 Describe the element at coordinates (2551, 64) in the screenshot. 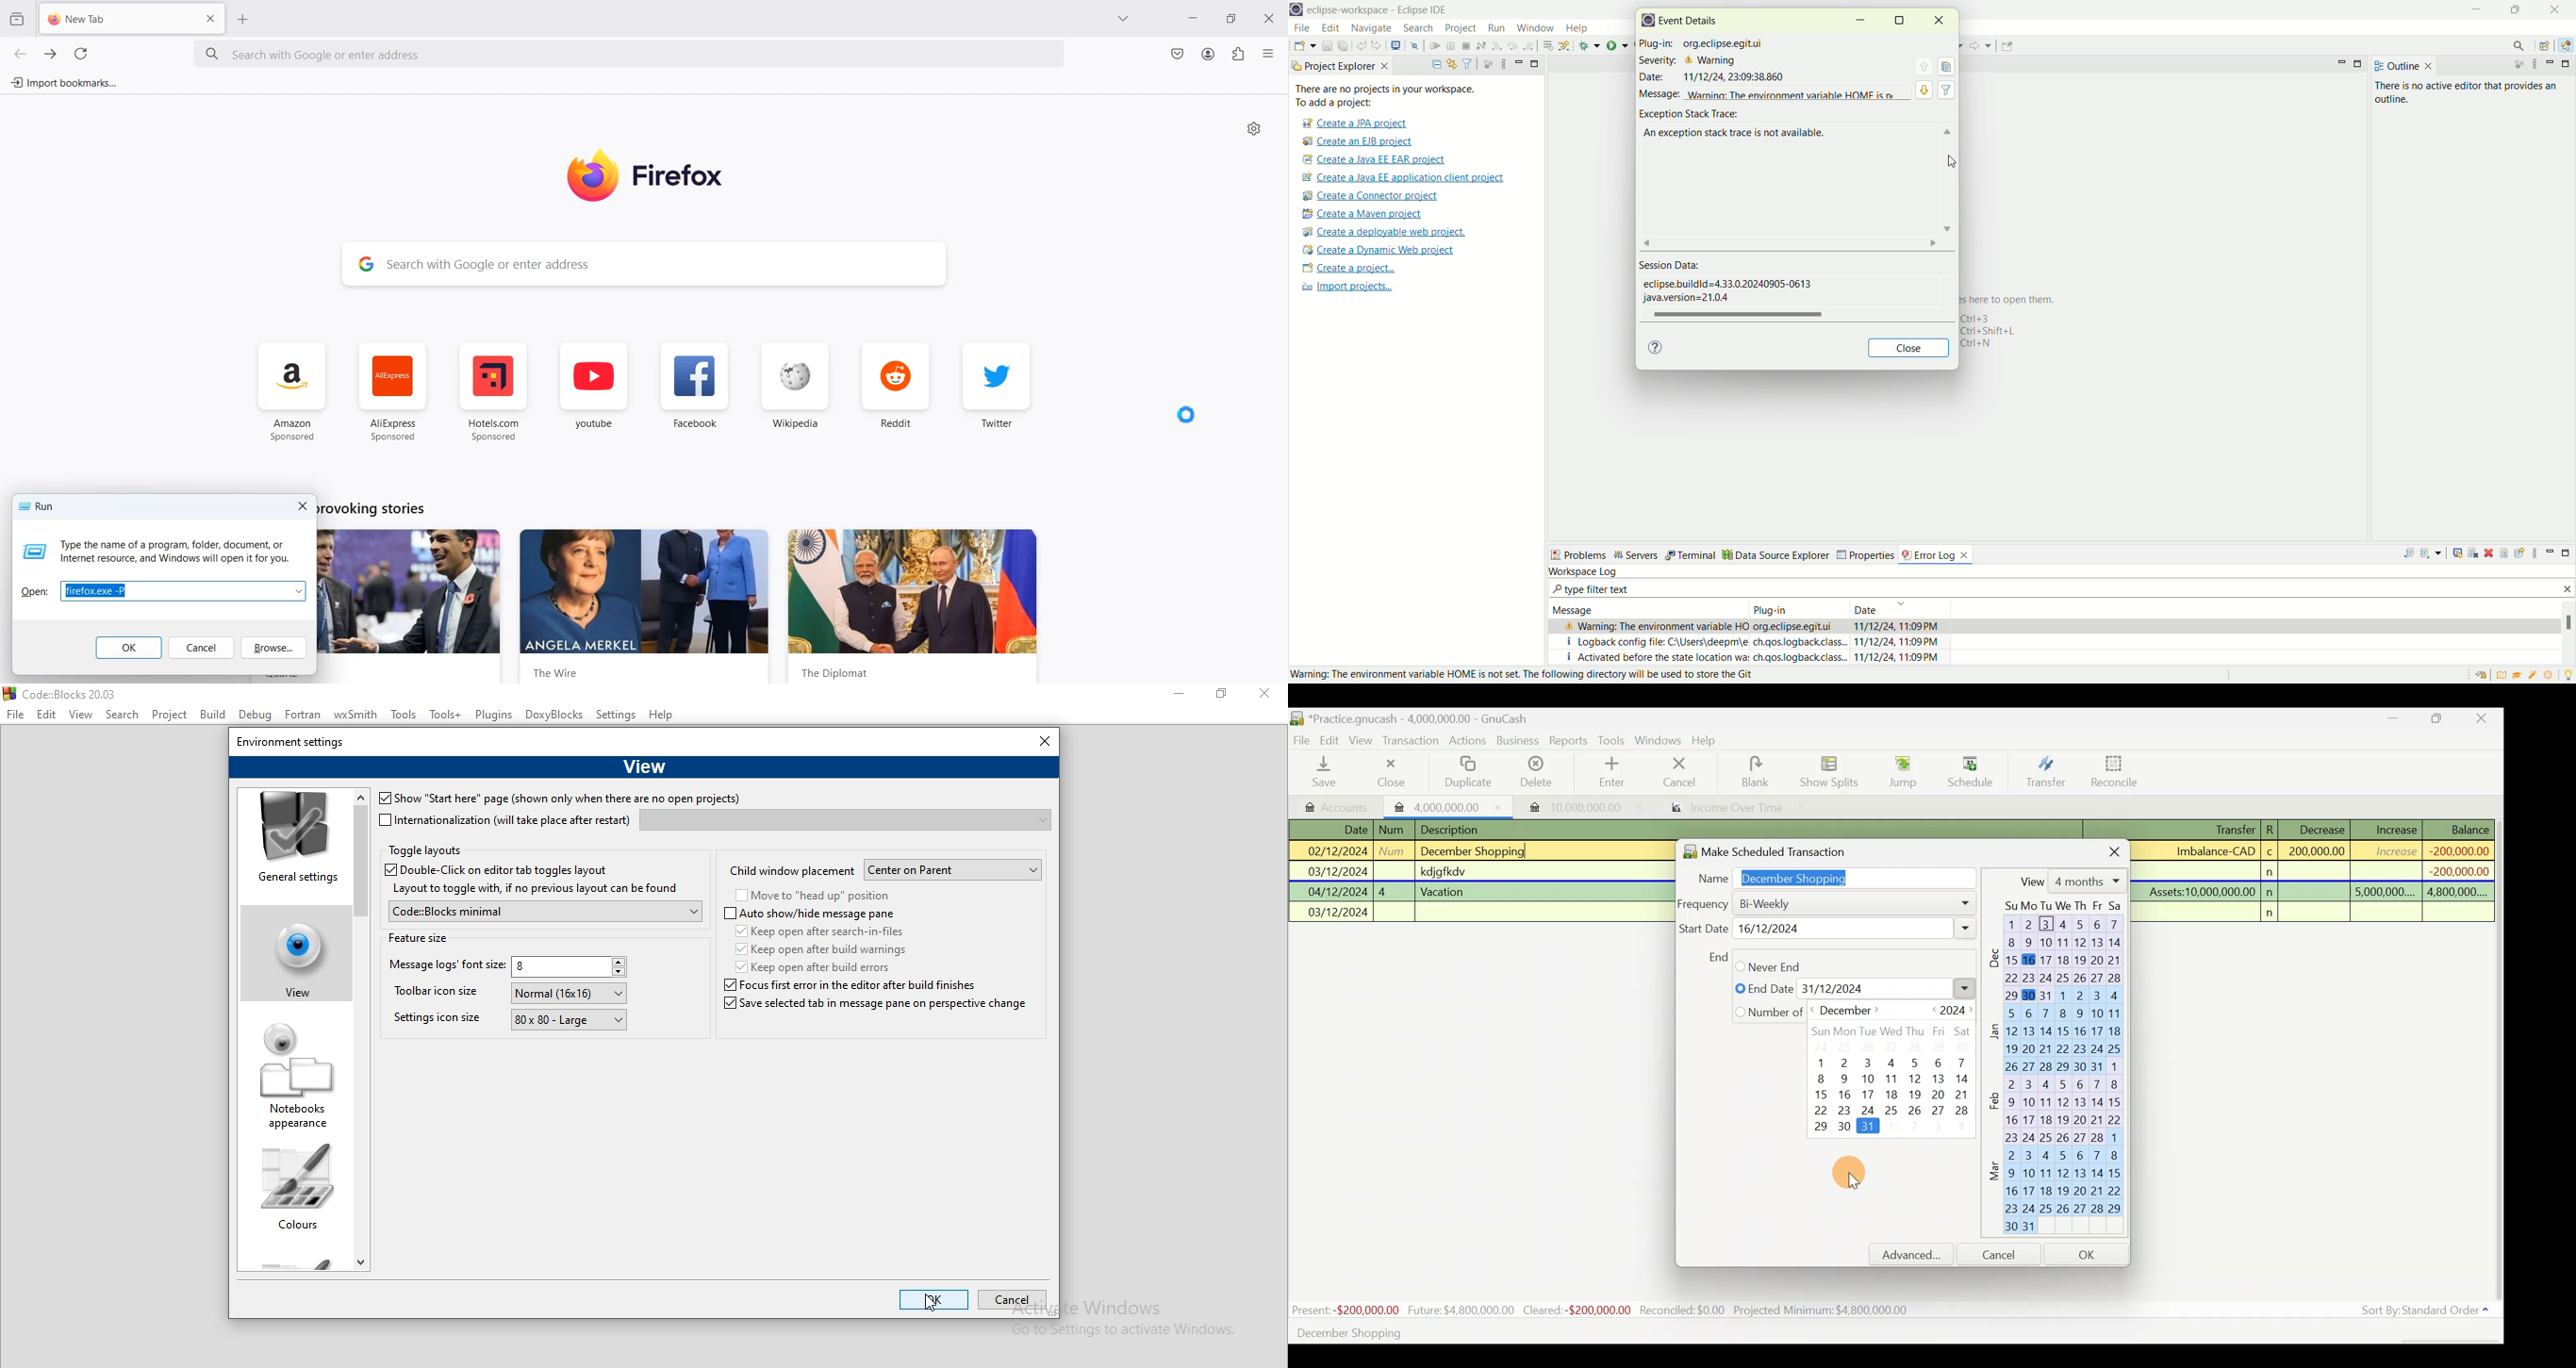

I see `minimize` at that location.